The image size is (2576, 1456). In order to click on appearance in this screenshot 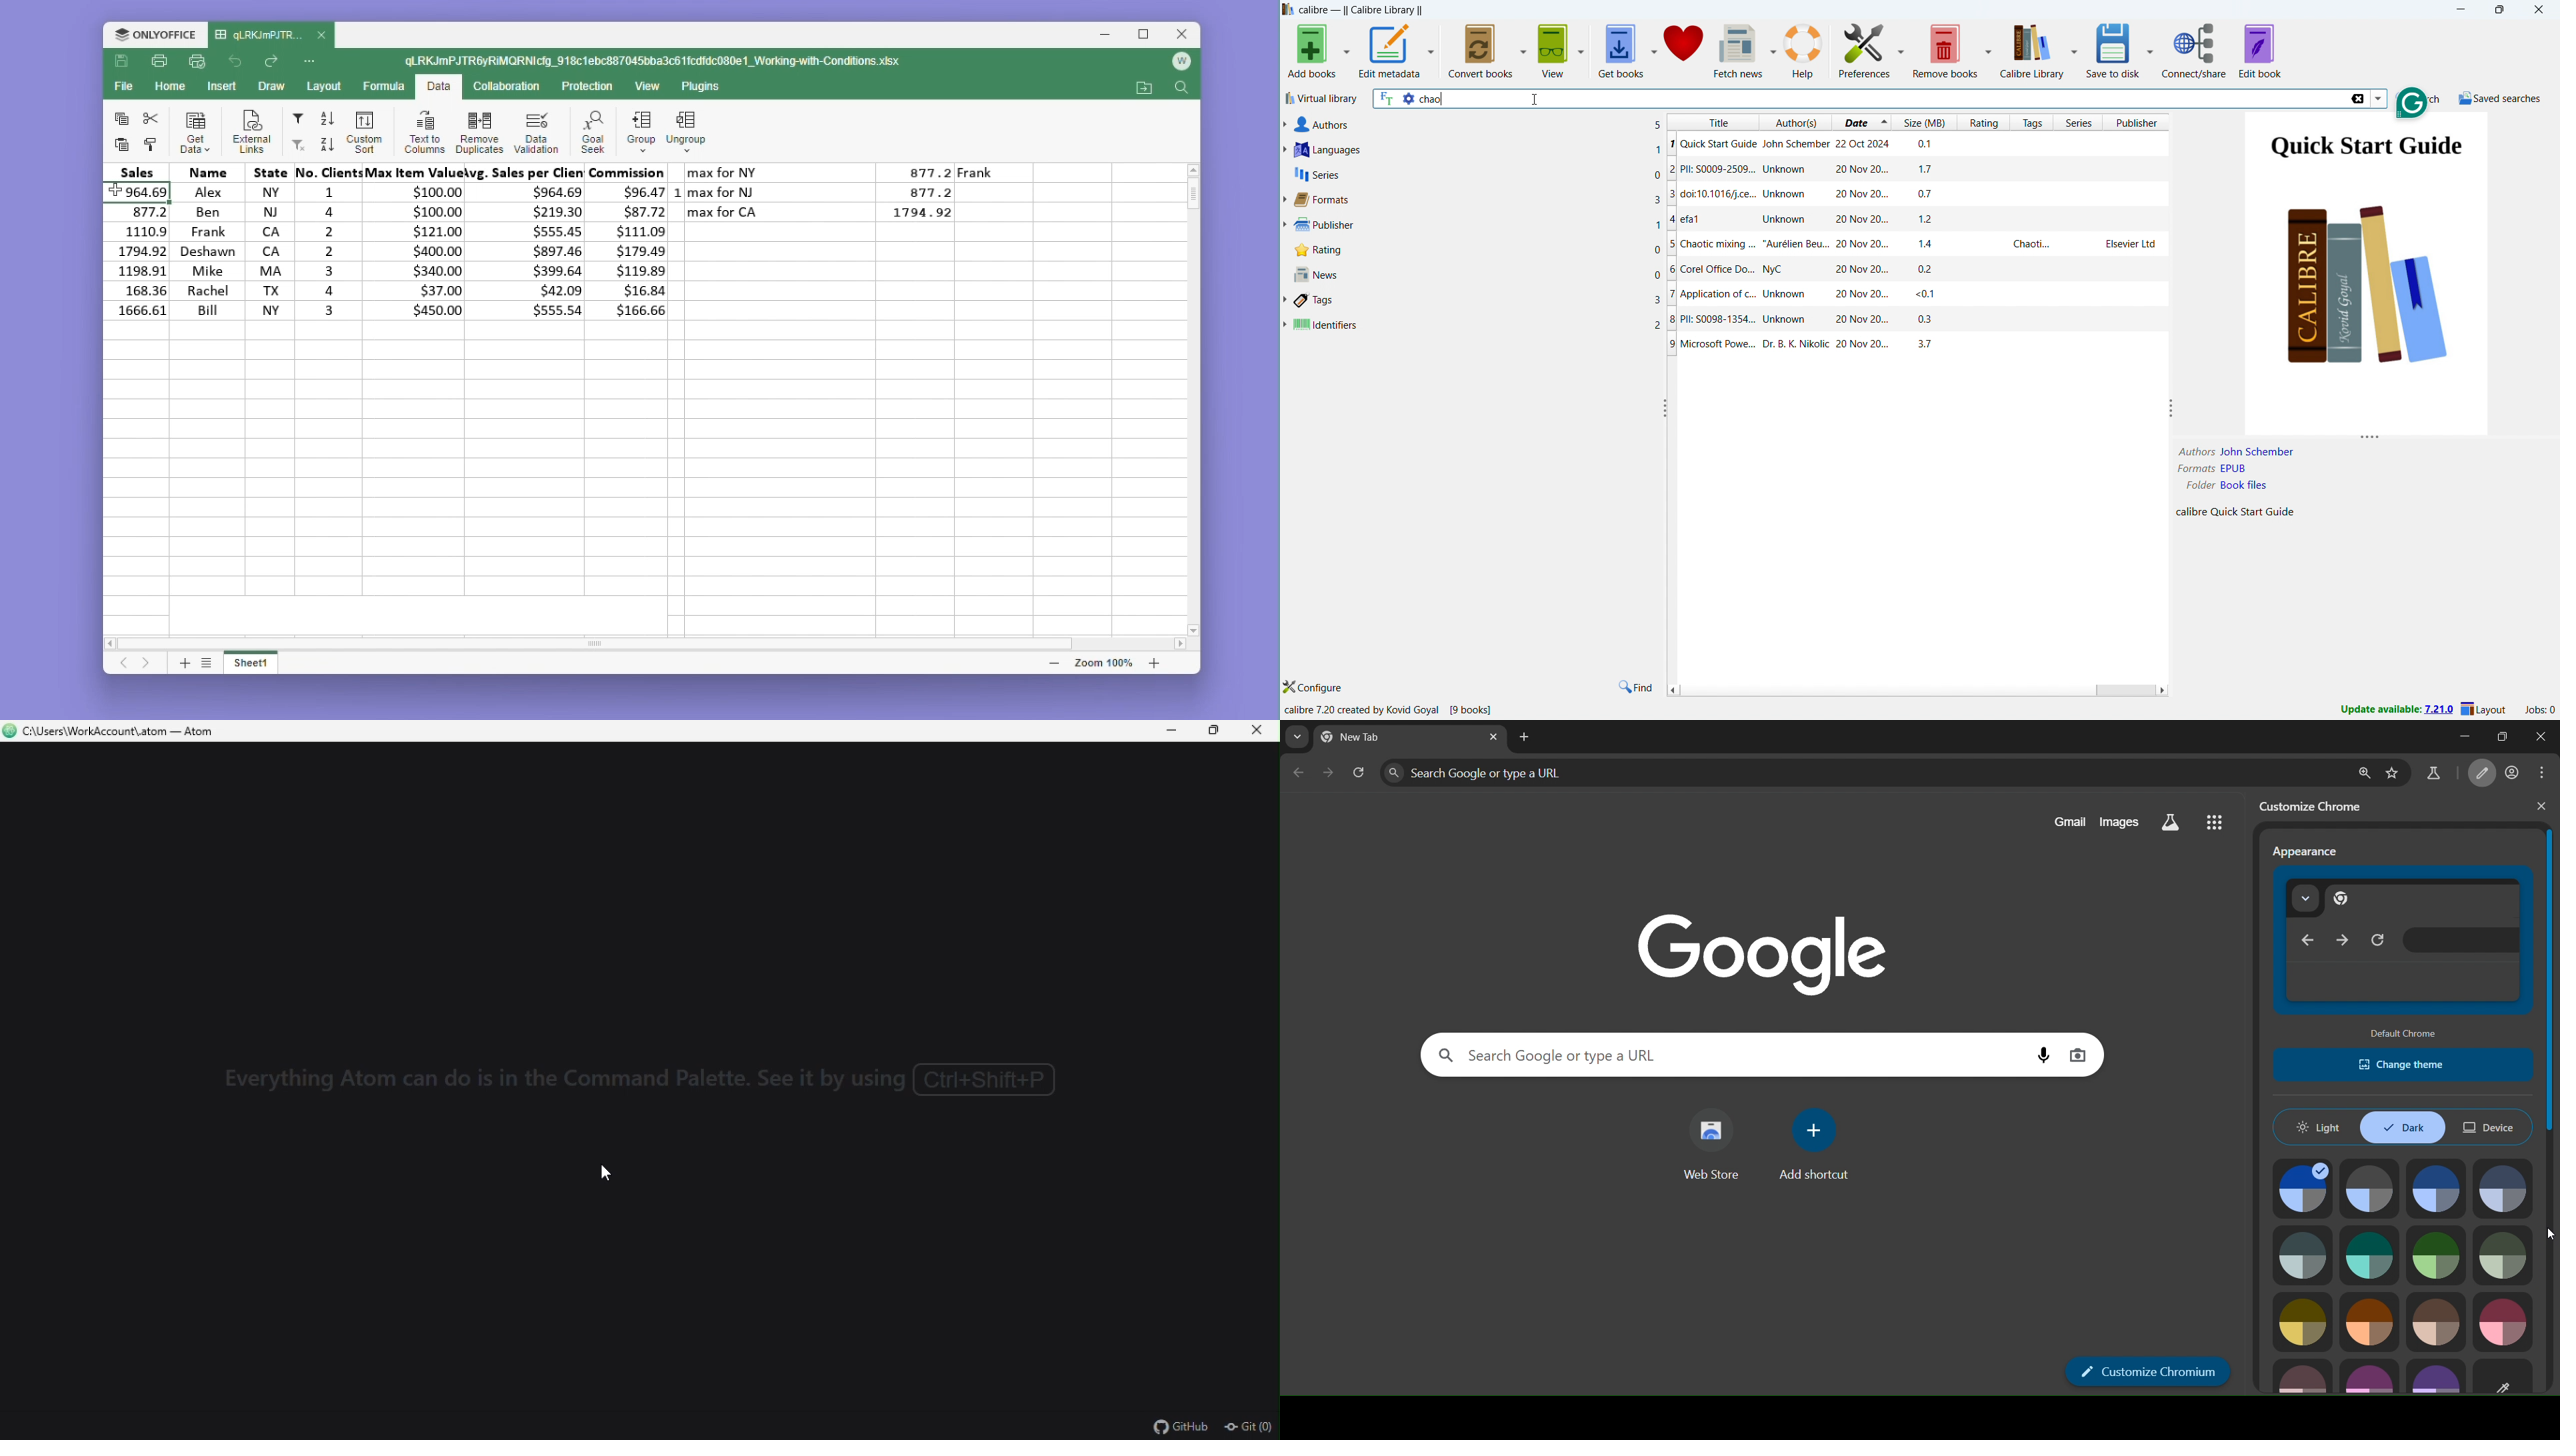, I will do `click(2307, 851)`.